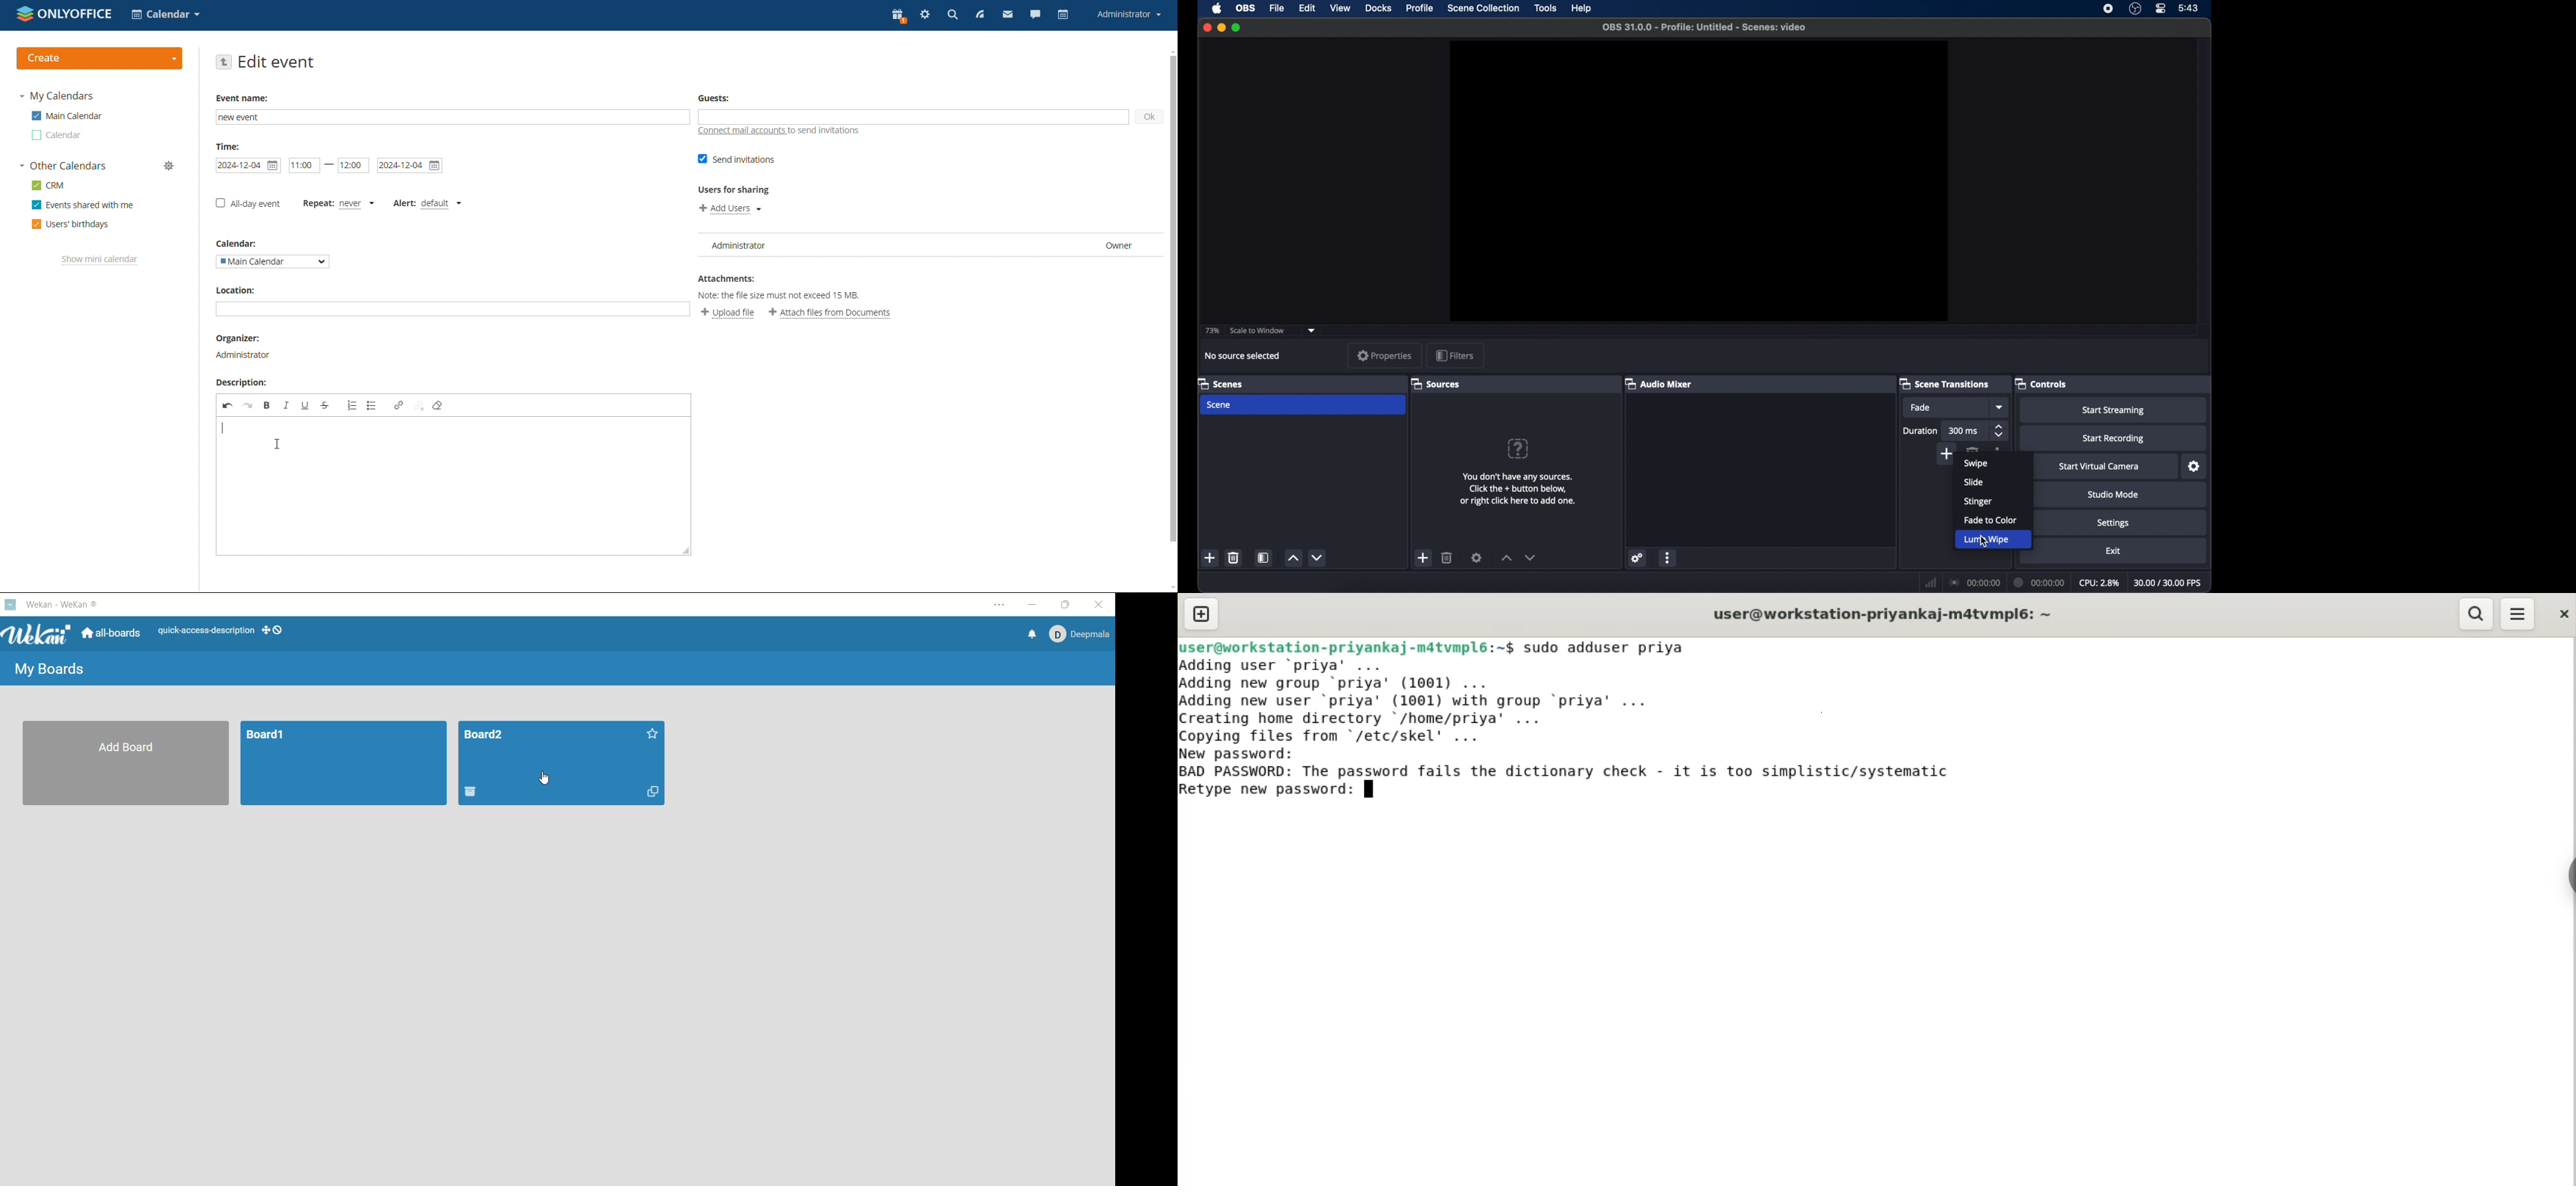 This screenshot has height=1204, width=2576. What do you see at coordinates (1921, 407) in the screenshot?
I see `fade` at bounding box center [1921, 407].